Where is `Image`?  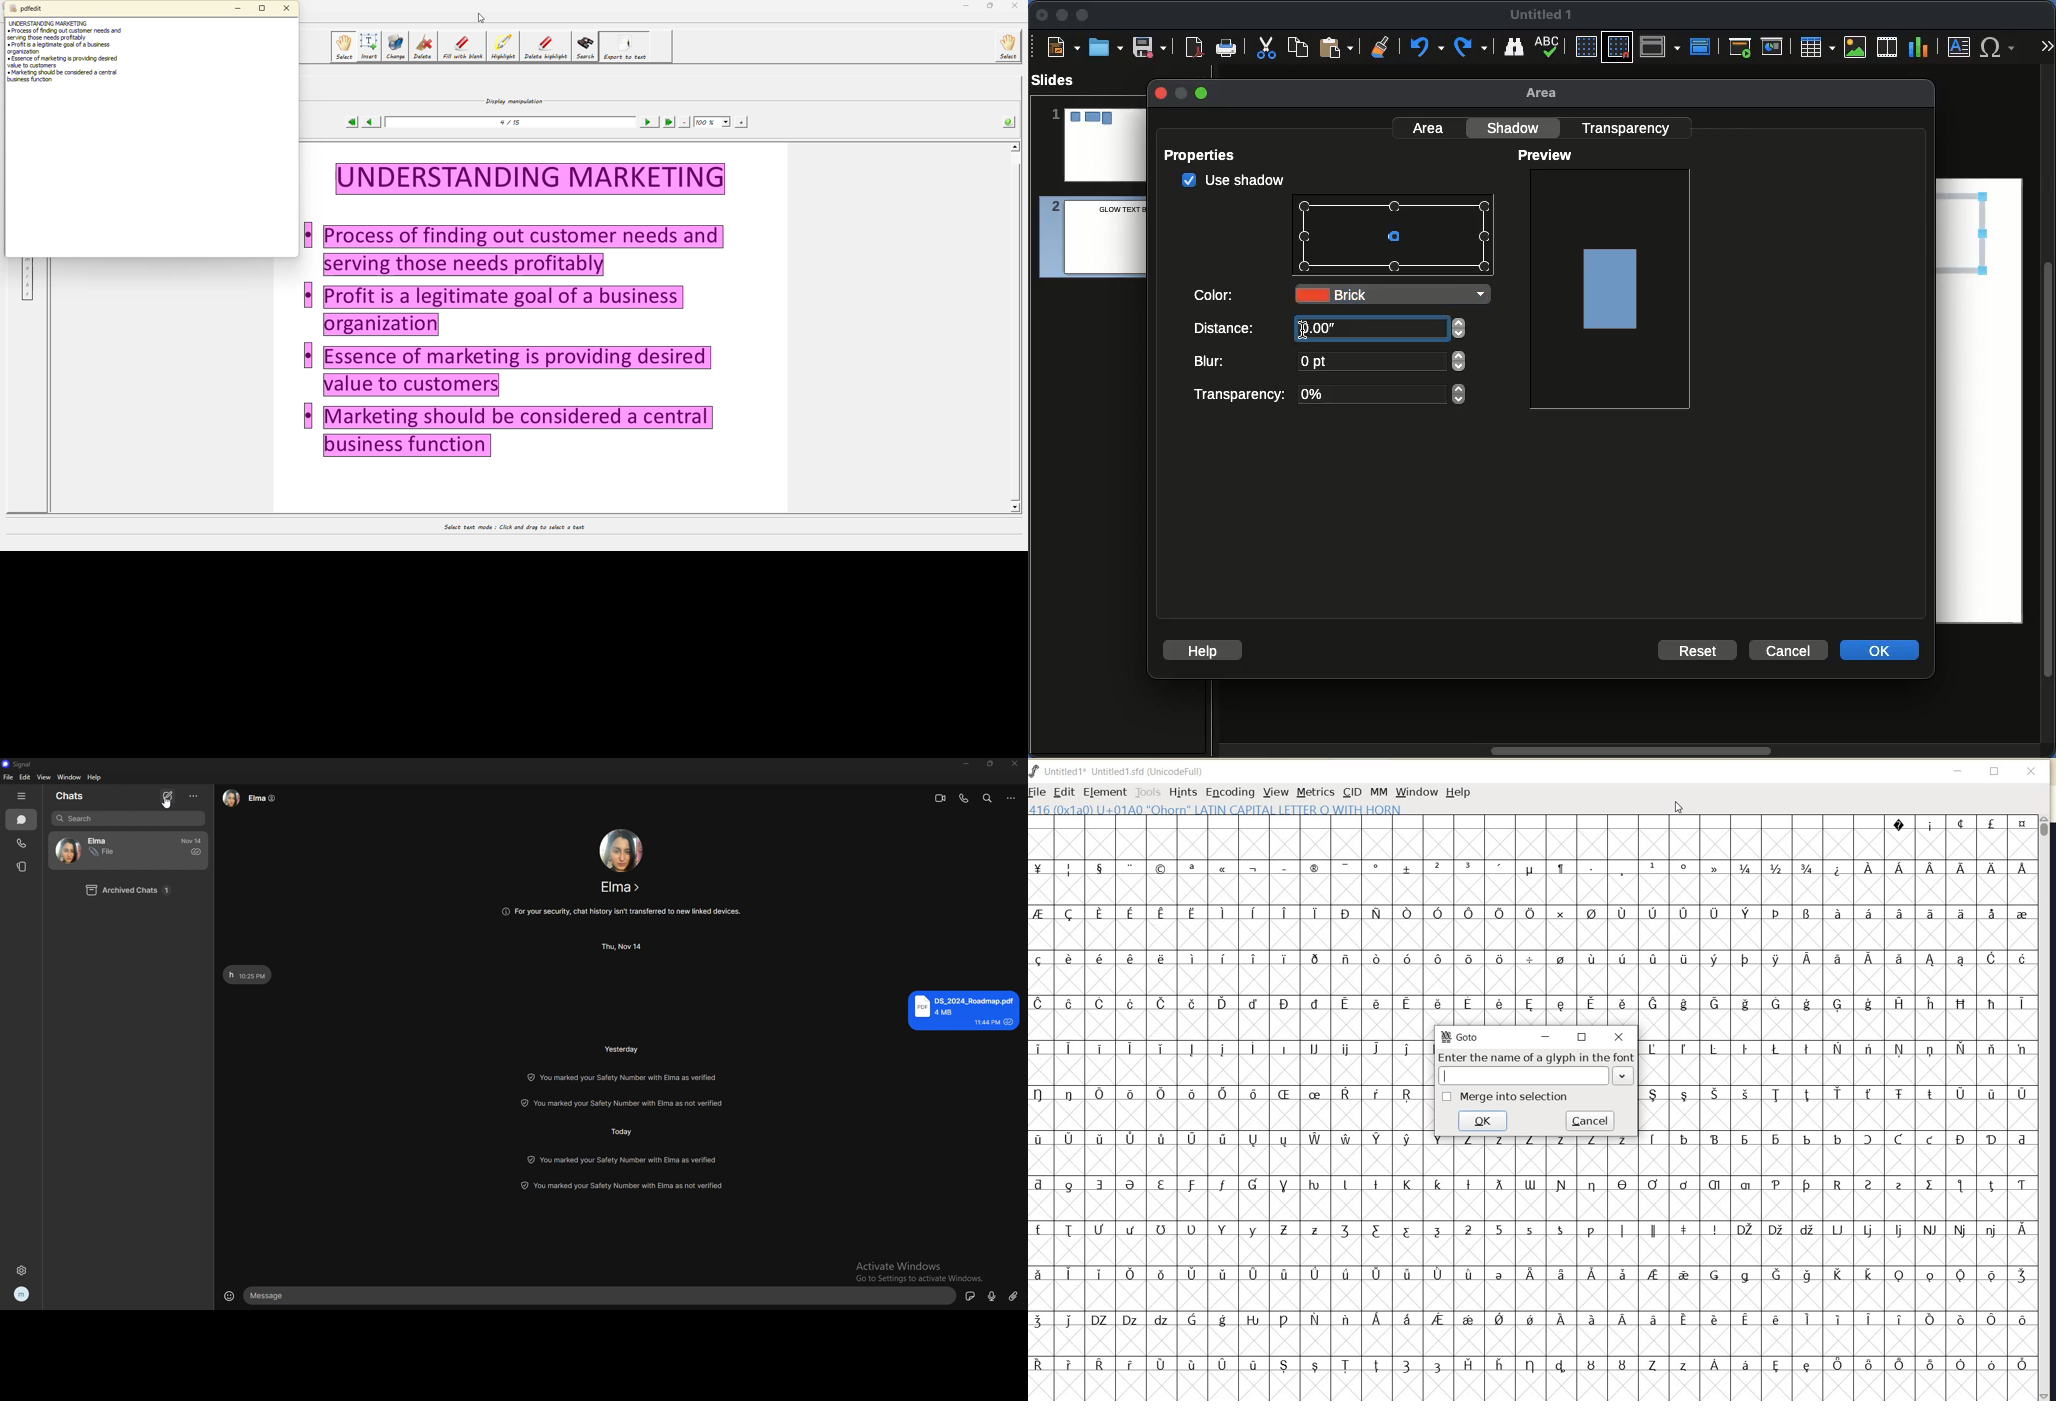
Image is located at coordinates (1612, 287).